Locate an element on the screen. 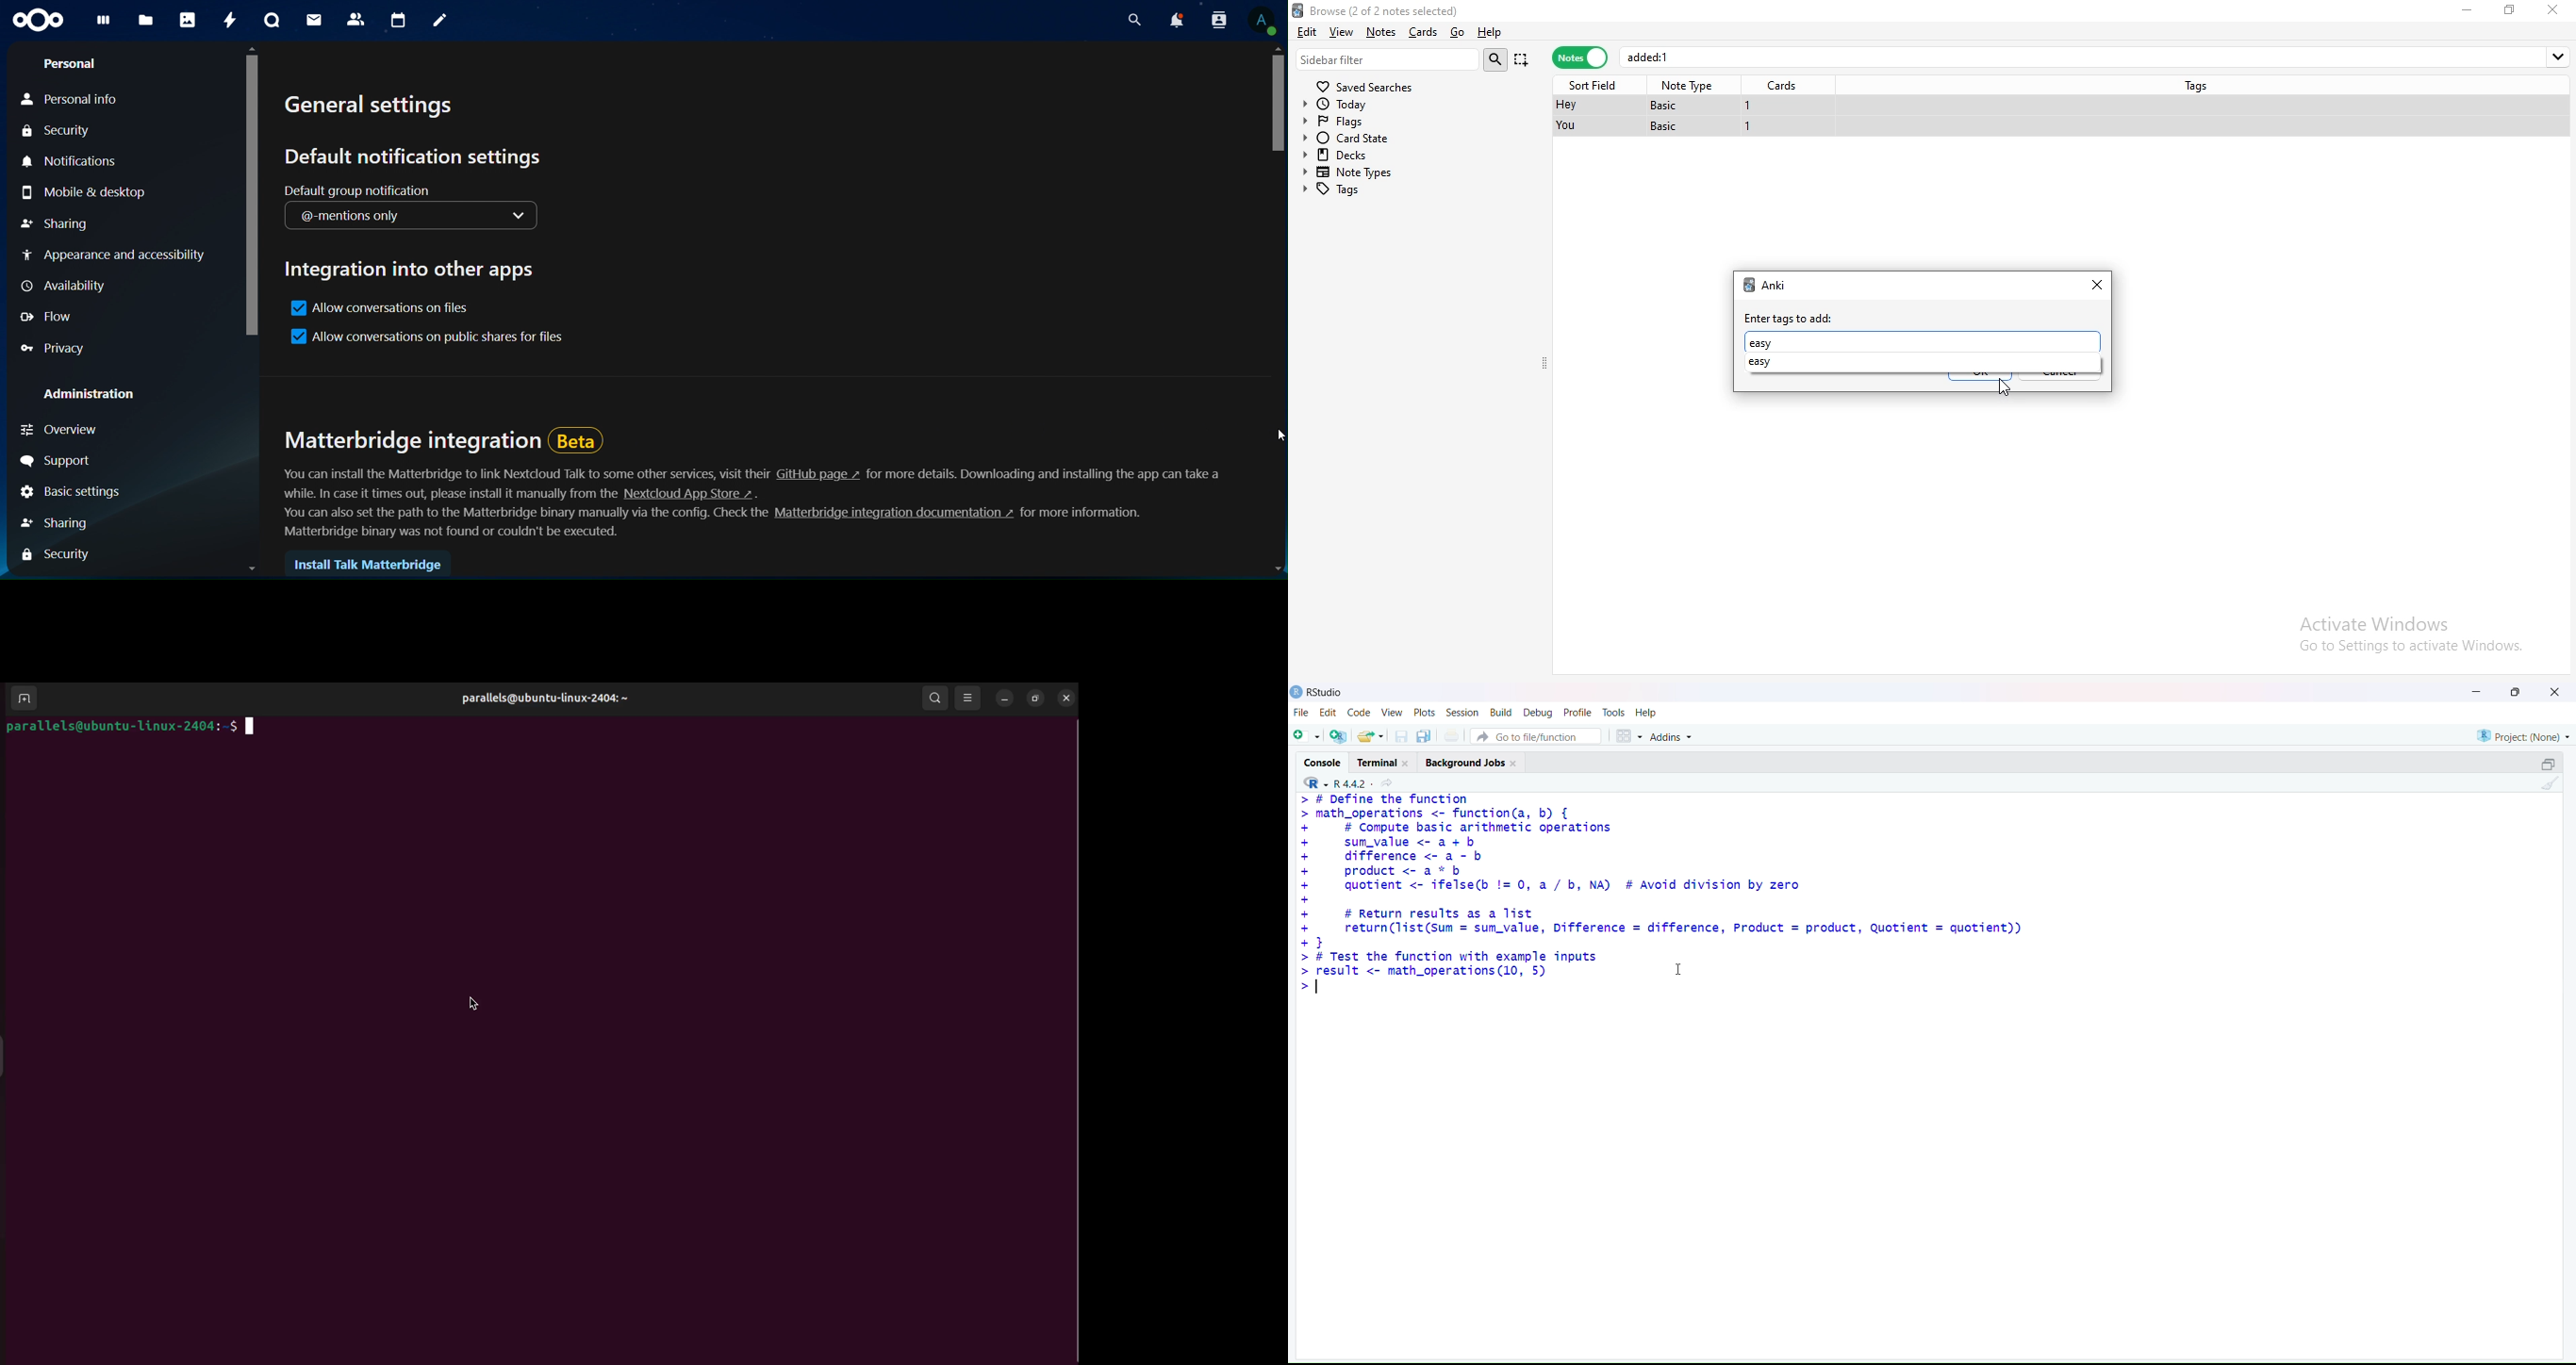  Create a project is located at coordinates (1337, 734).